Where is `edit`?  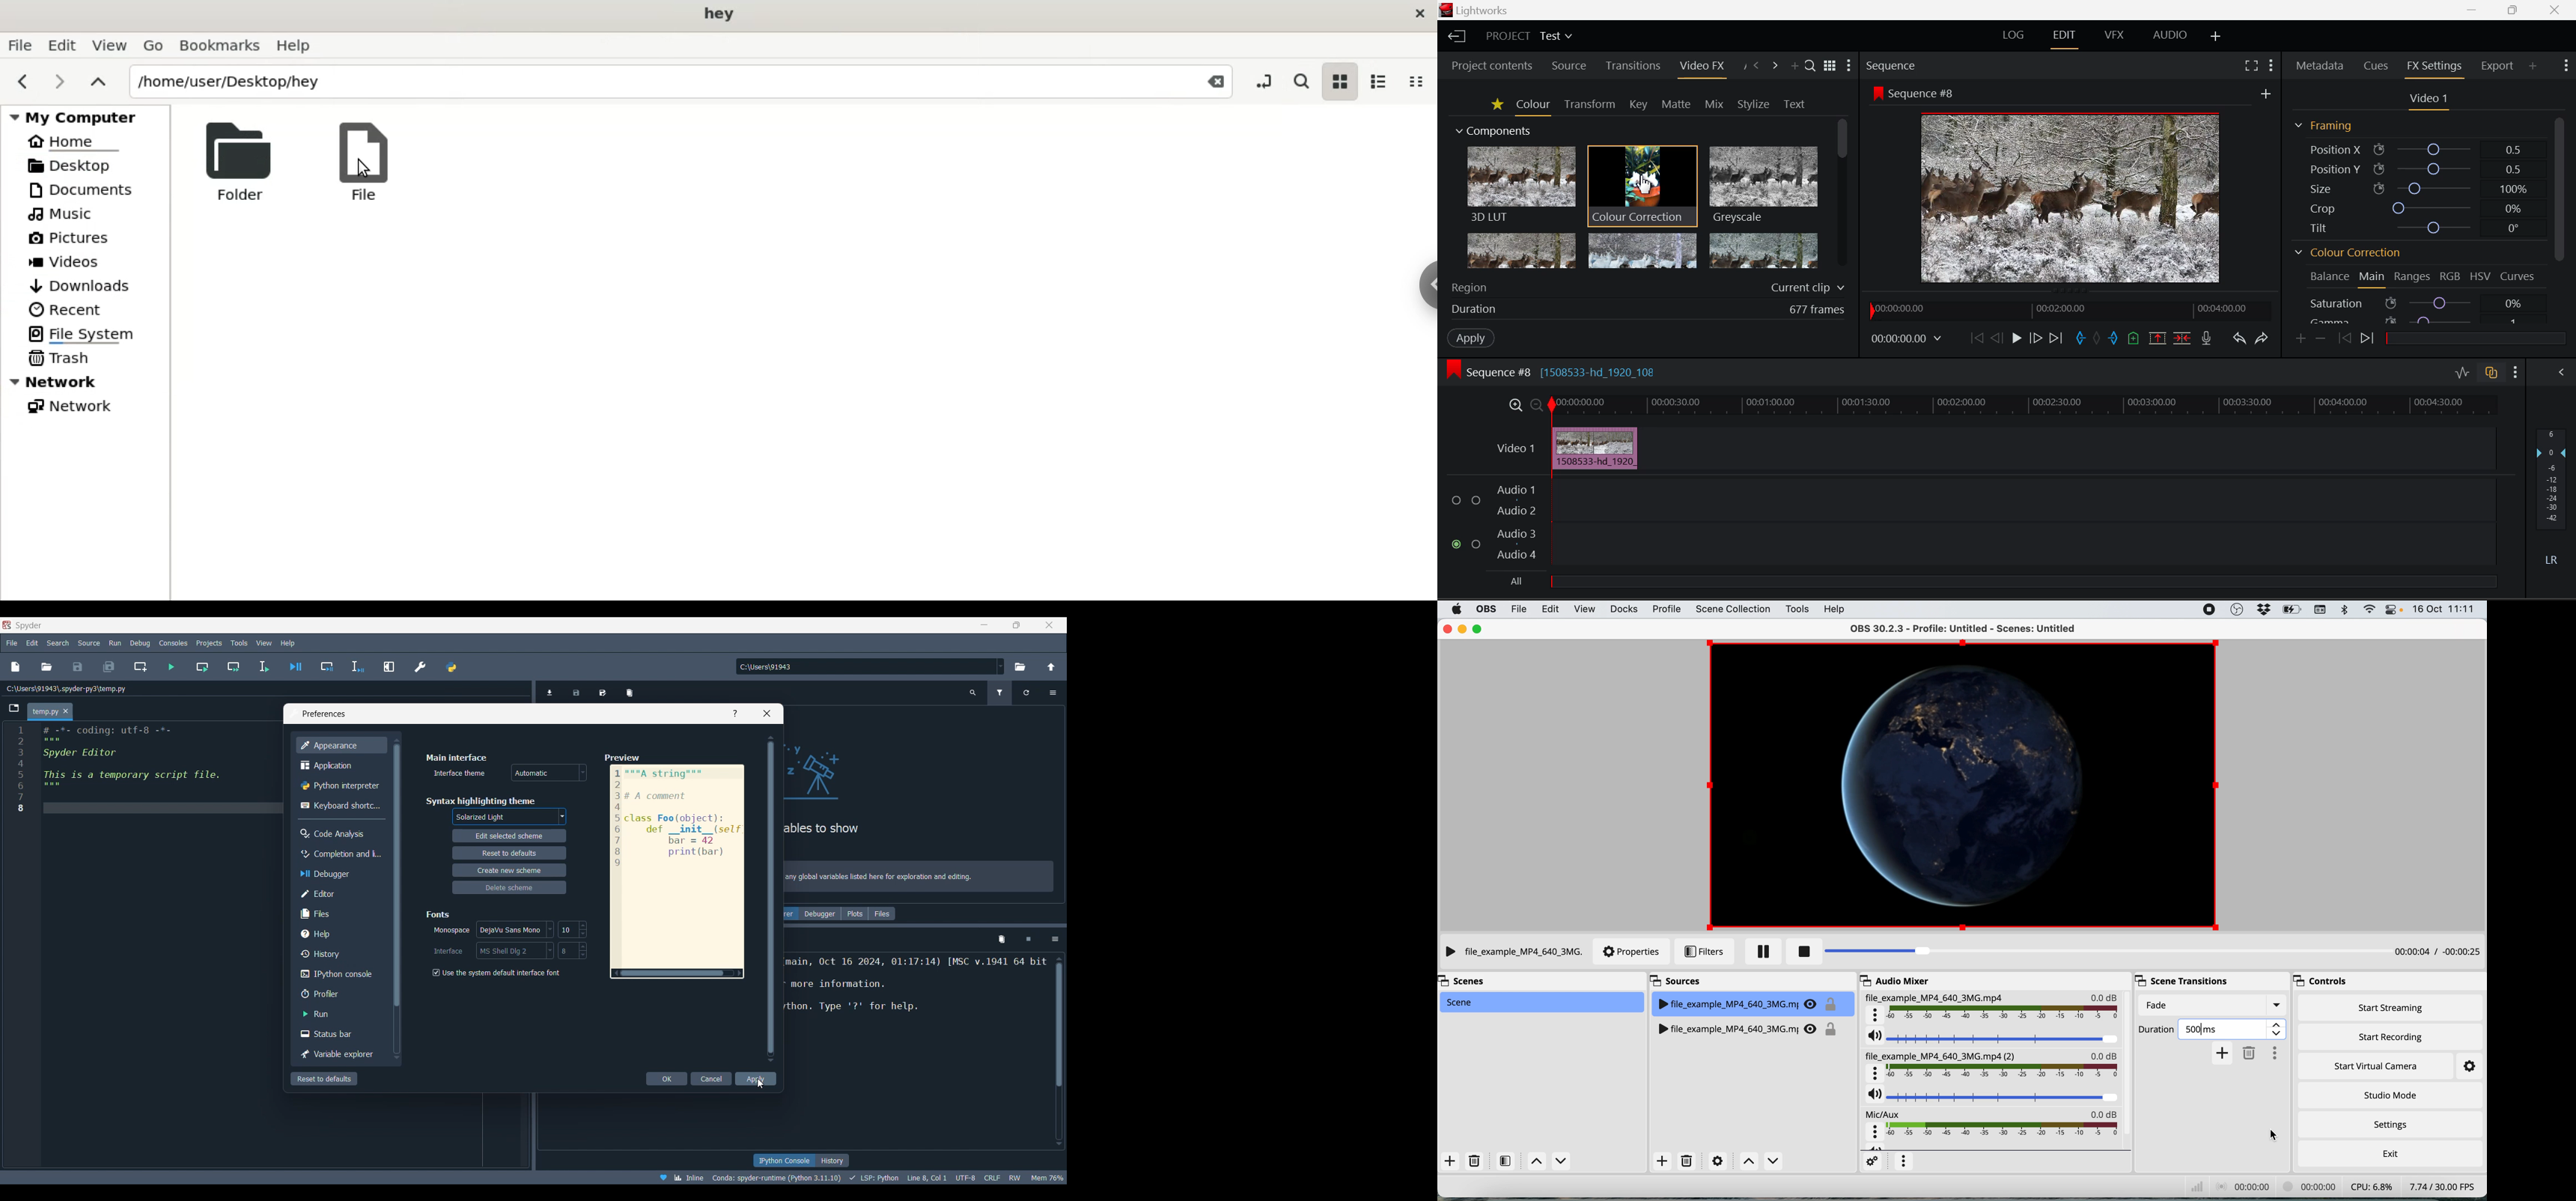
edit is located at coordinates (61, 45).